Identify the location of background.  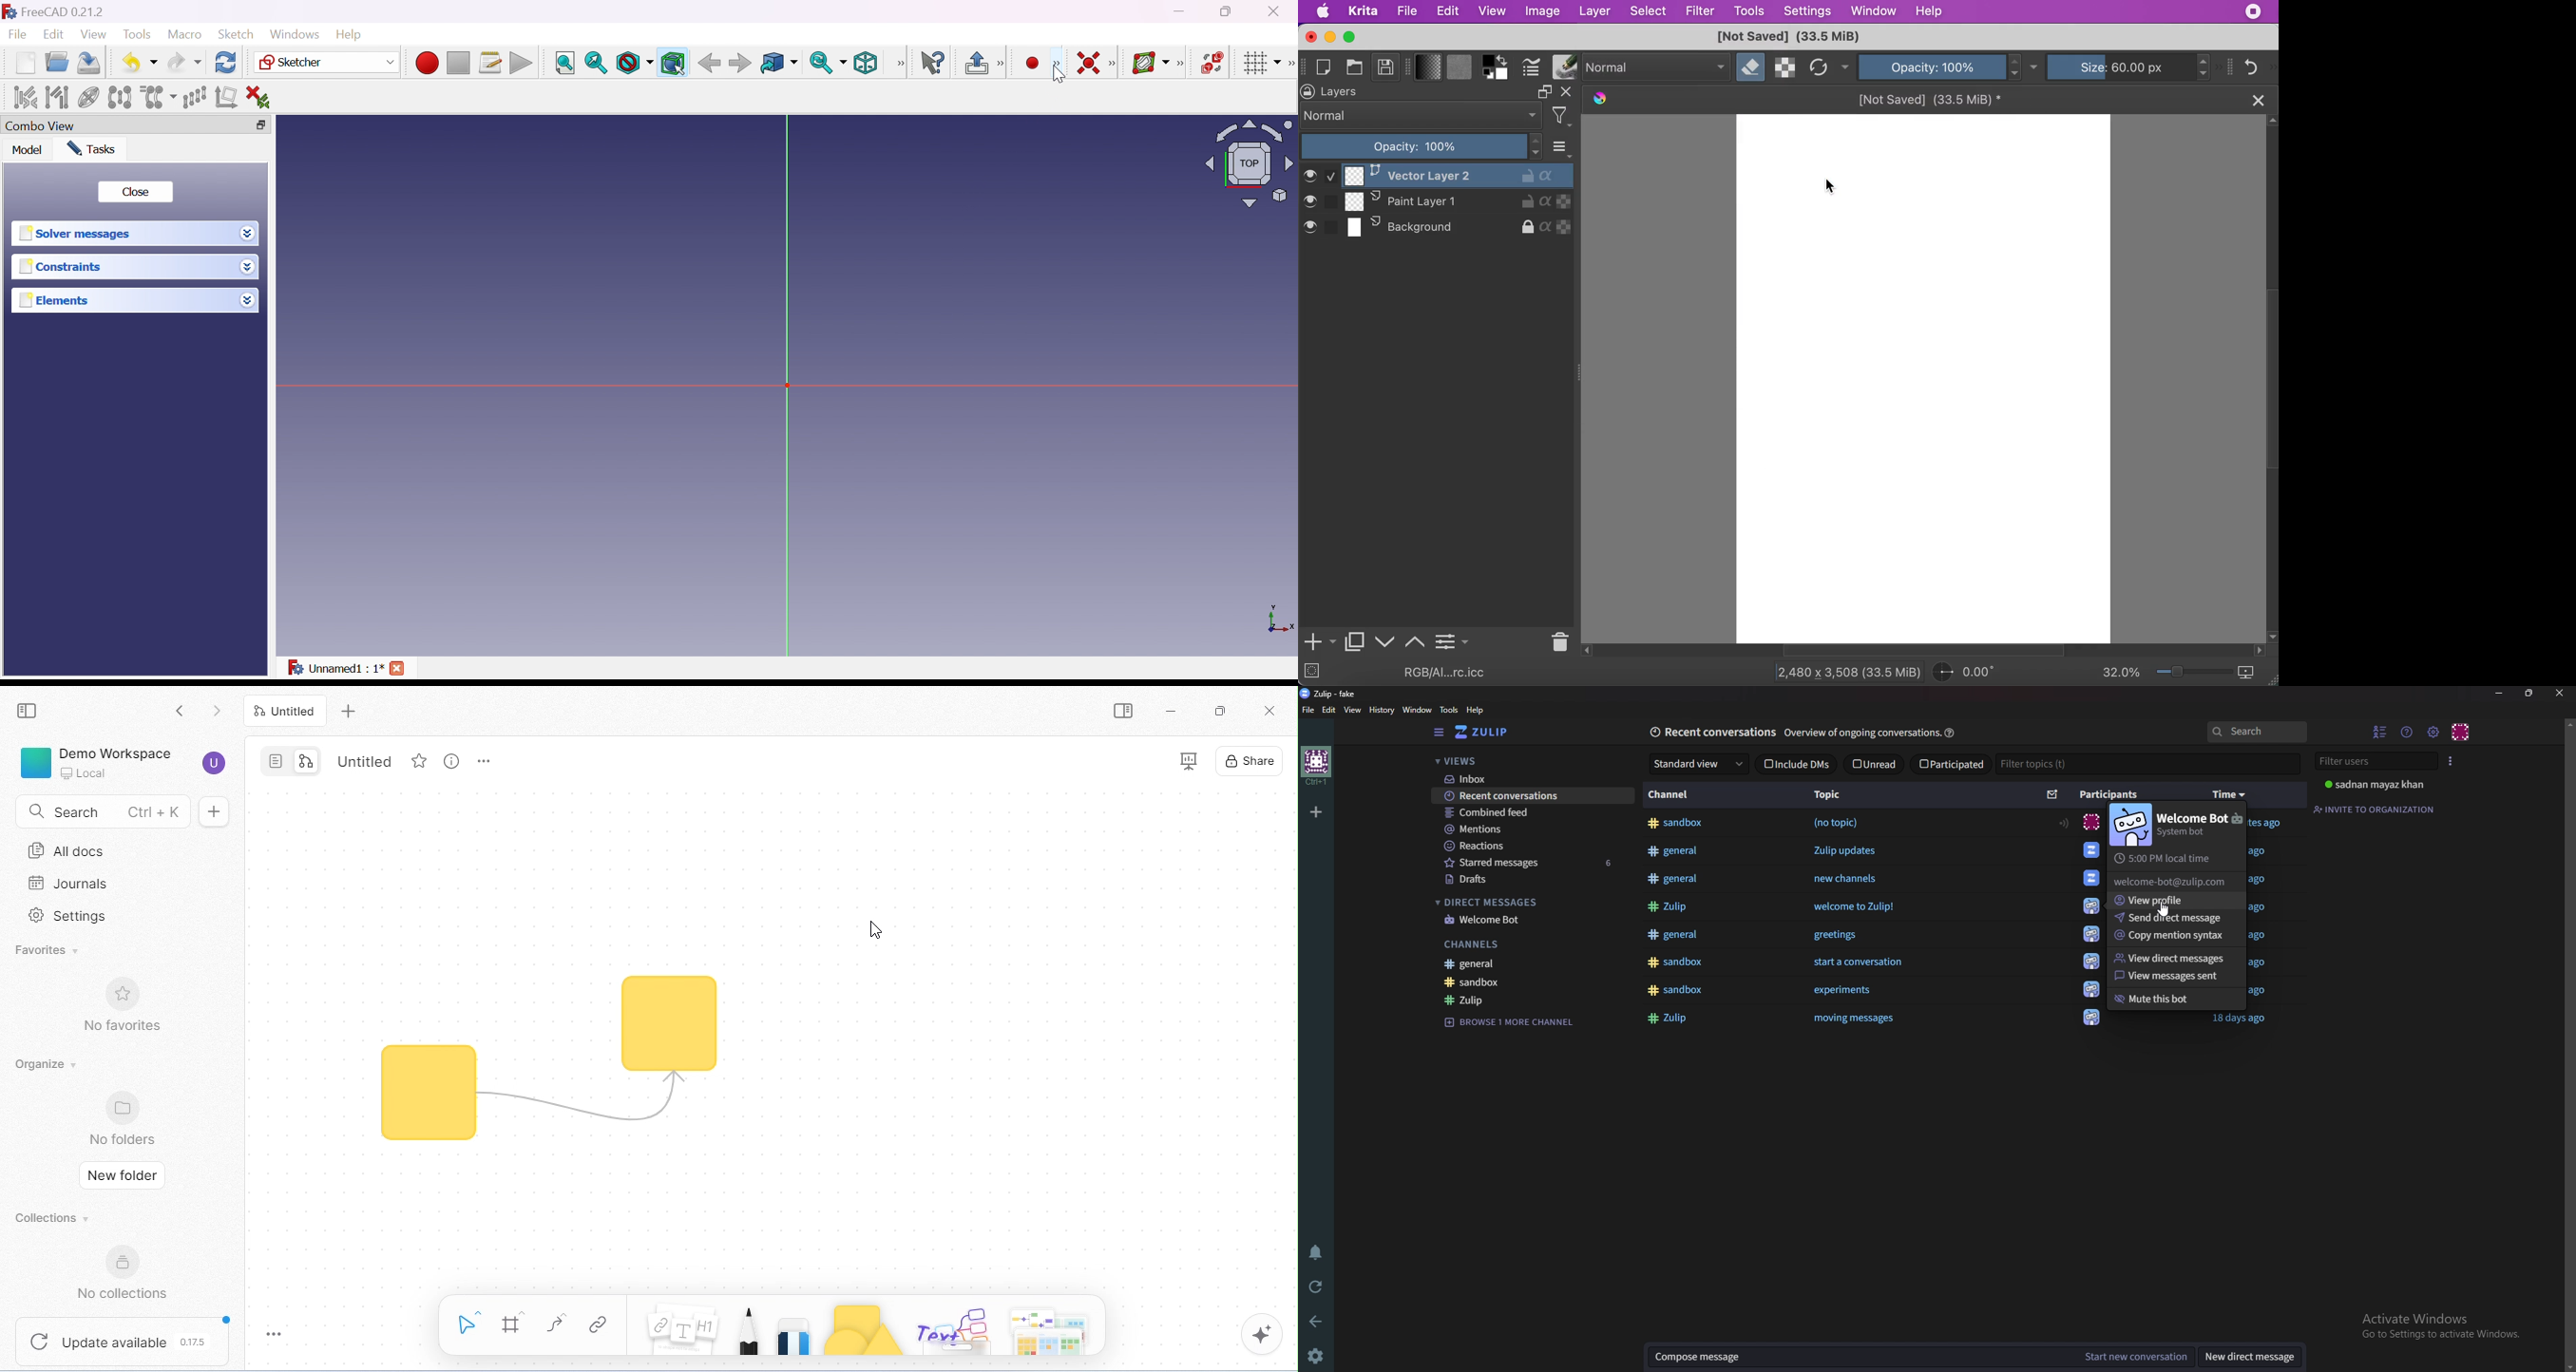
(1435, 229).